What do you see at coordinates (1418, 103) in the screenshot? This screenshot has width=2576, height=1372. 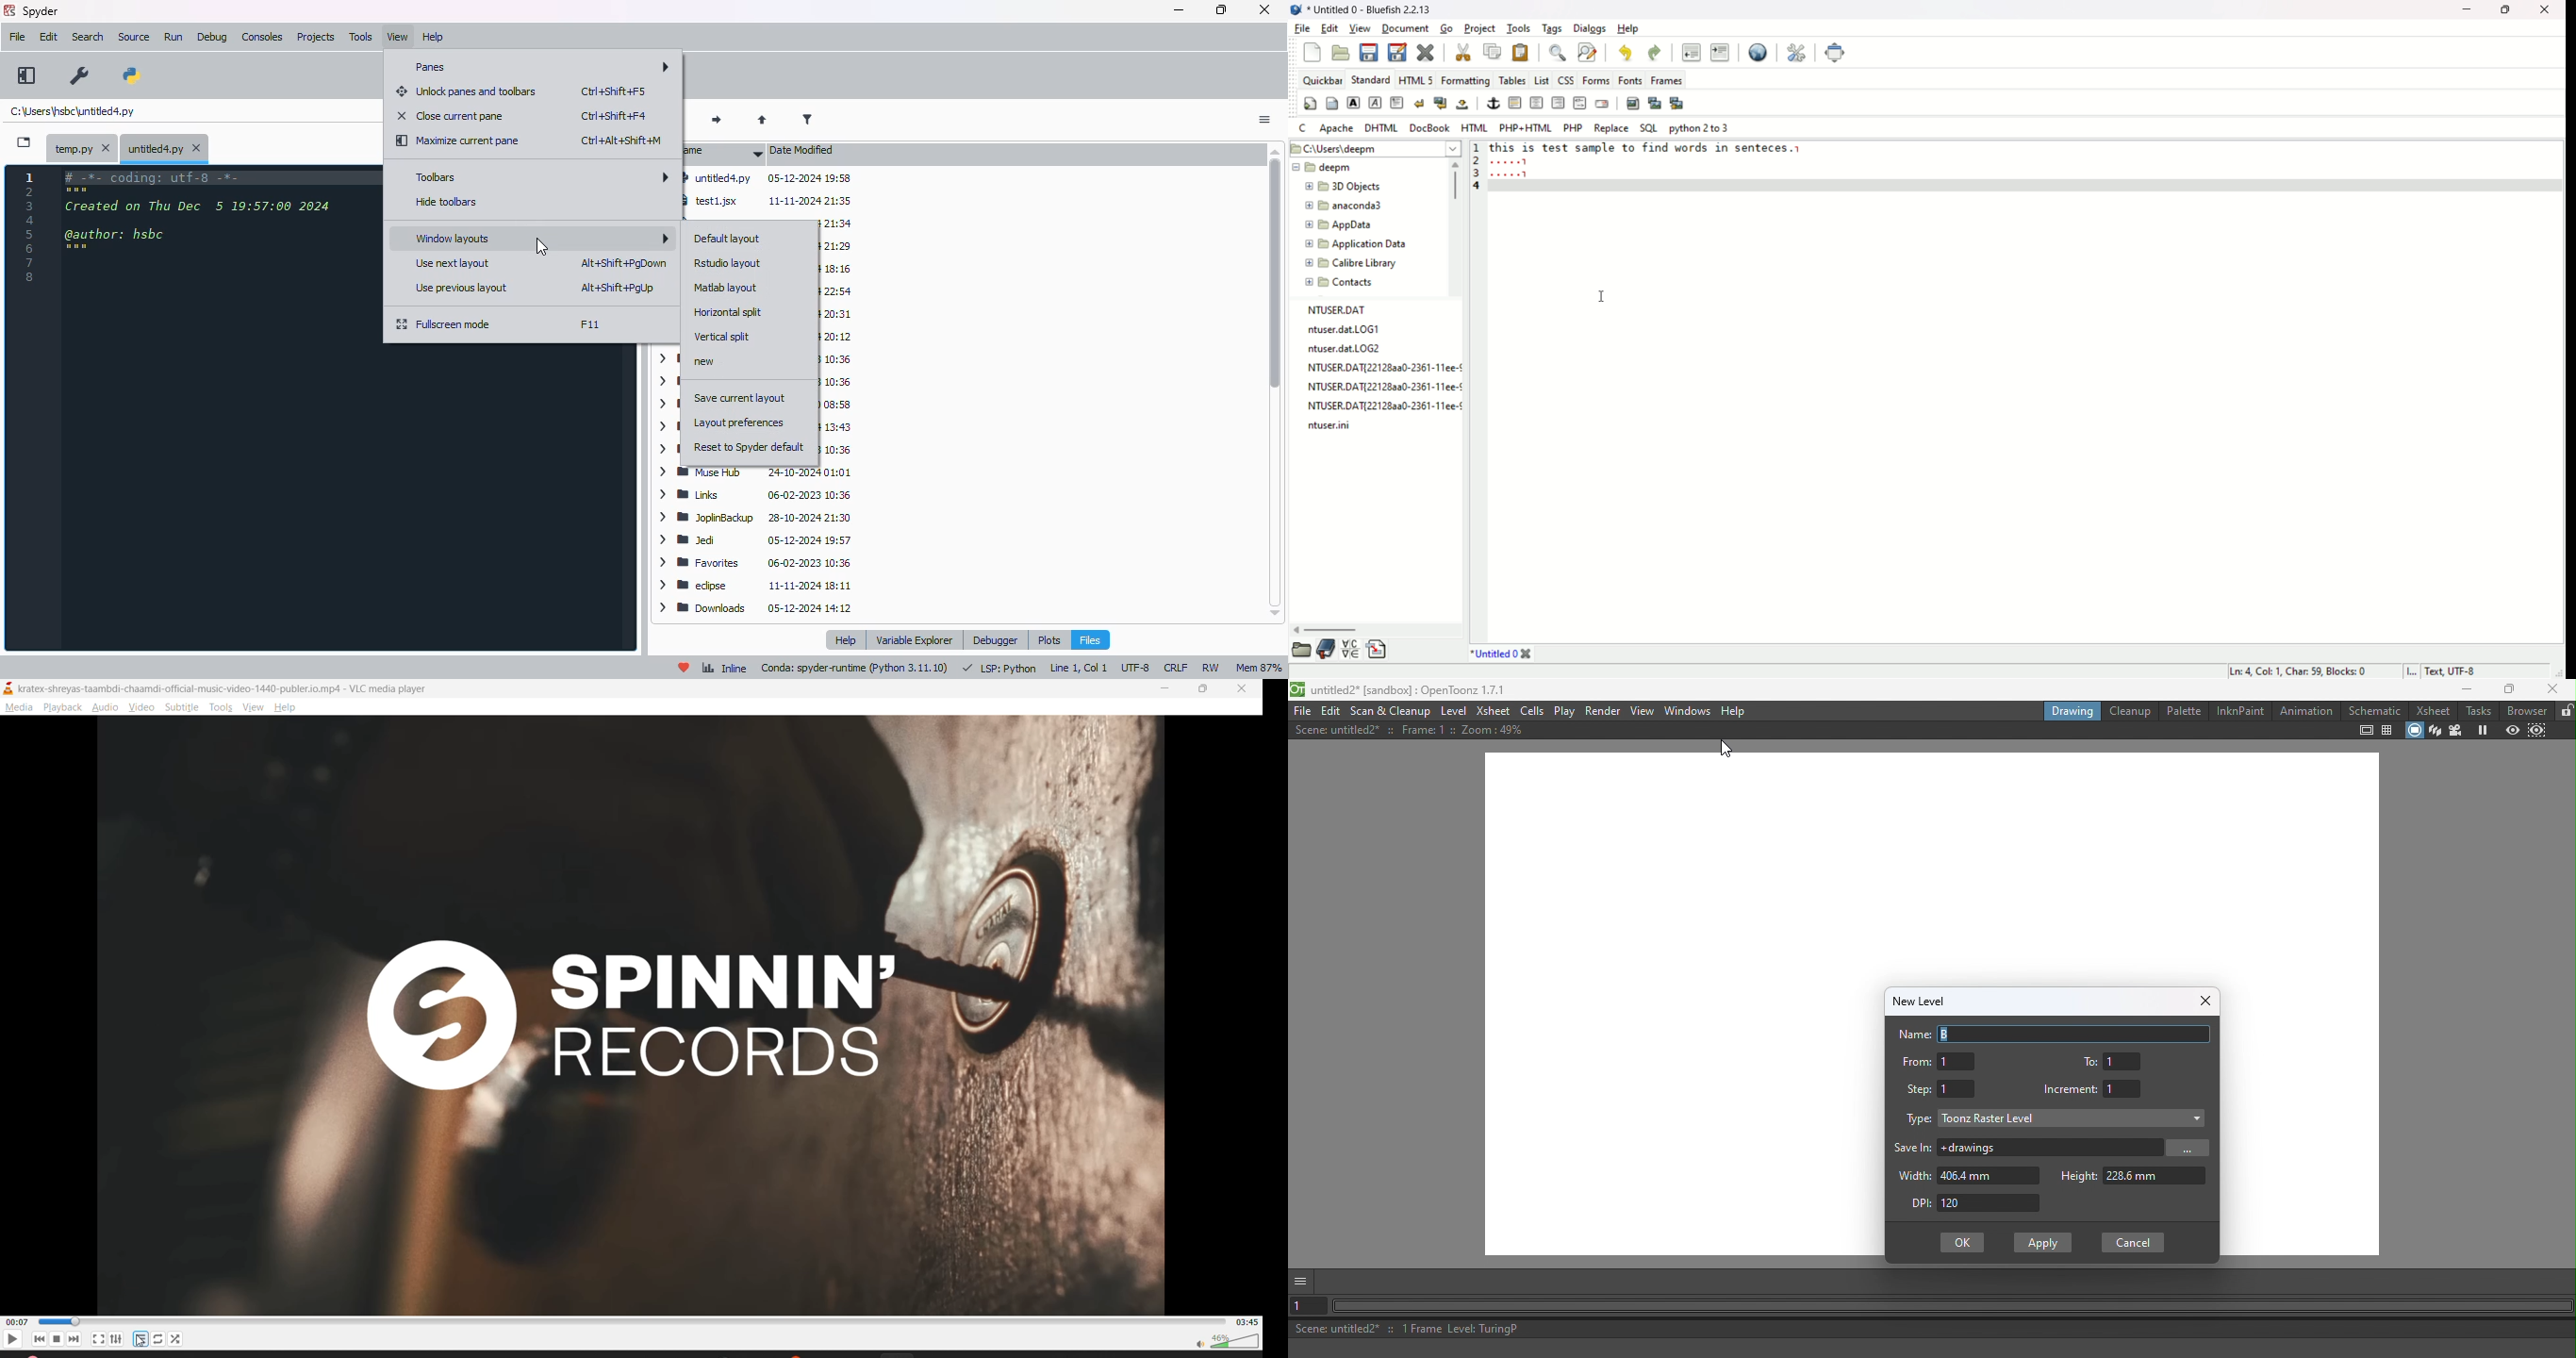 I see `break` at bounding box center [1418, 103].